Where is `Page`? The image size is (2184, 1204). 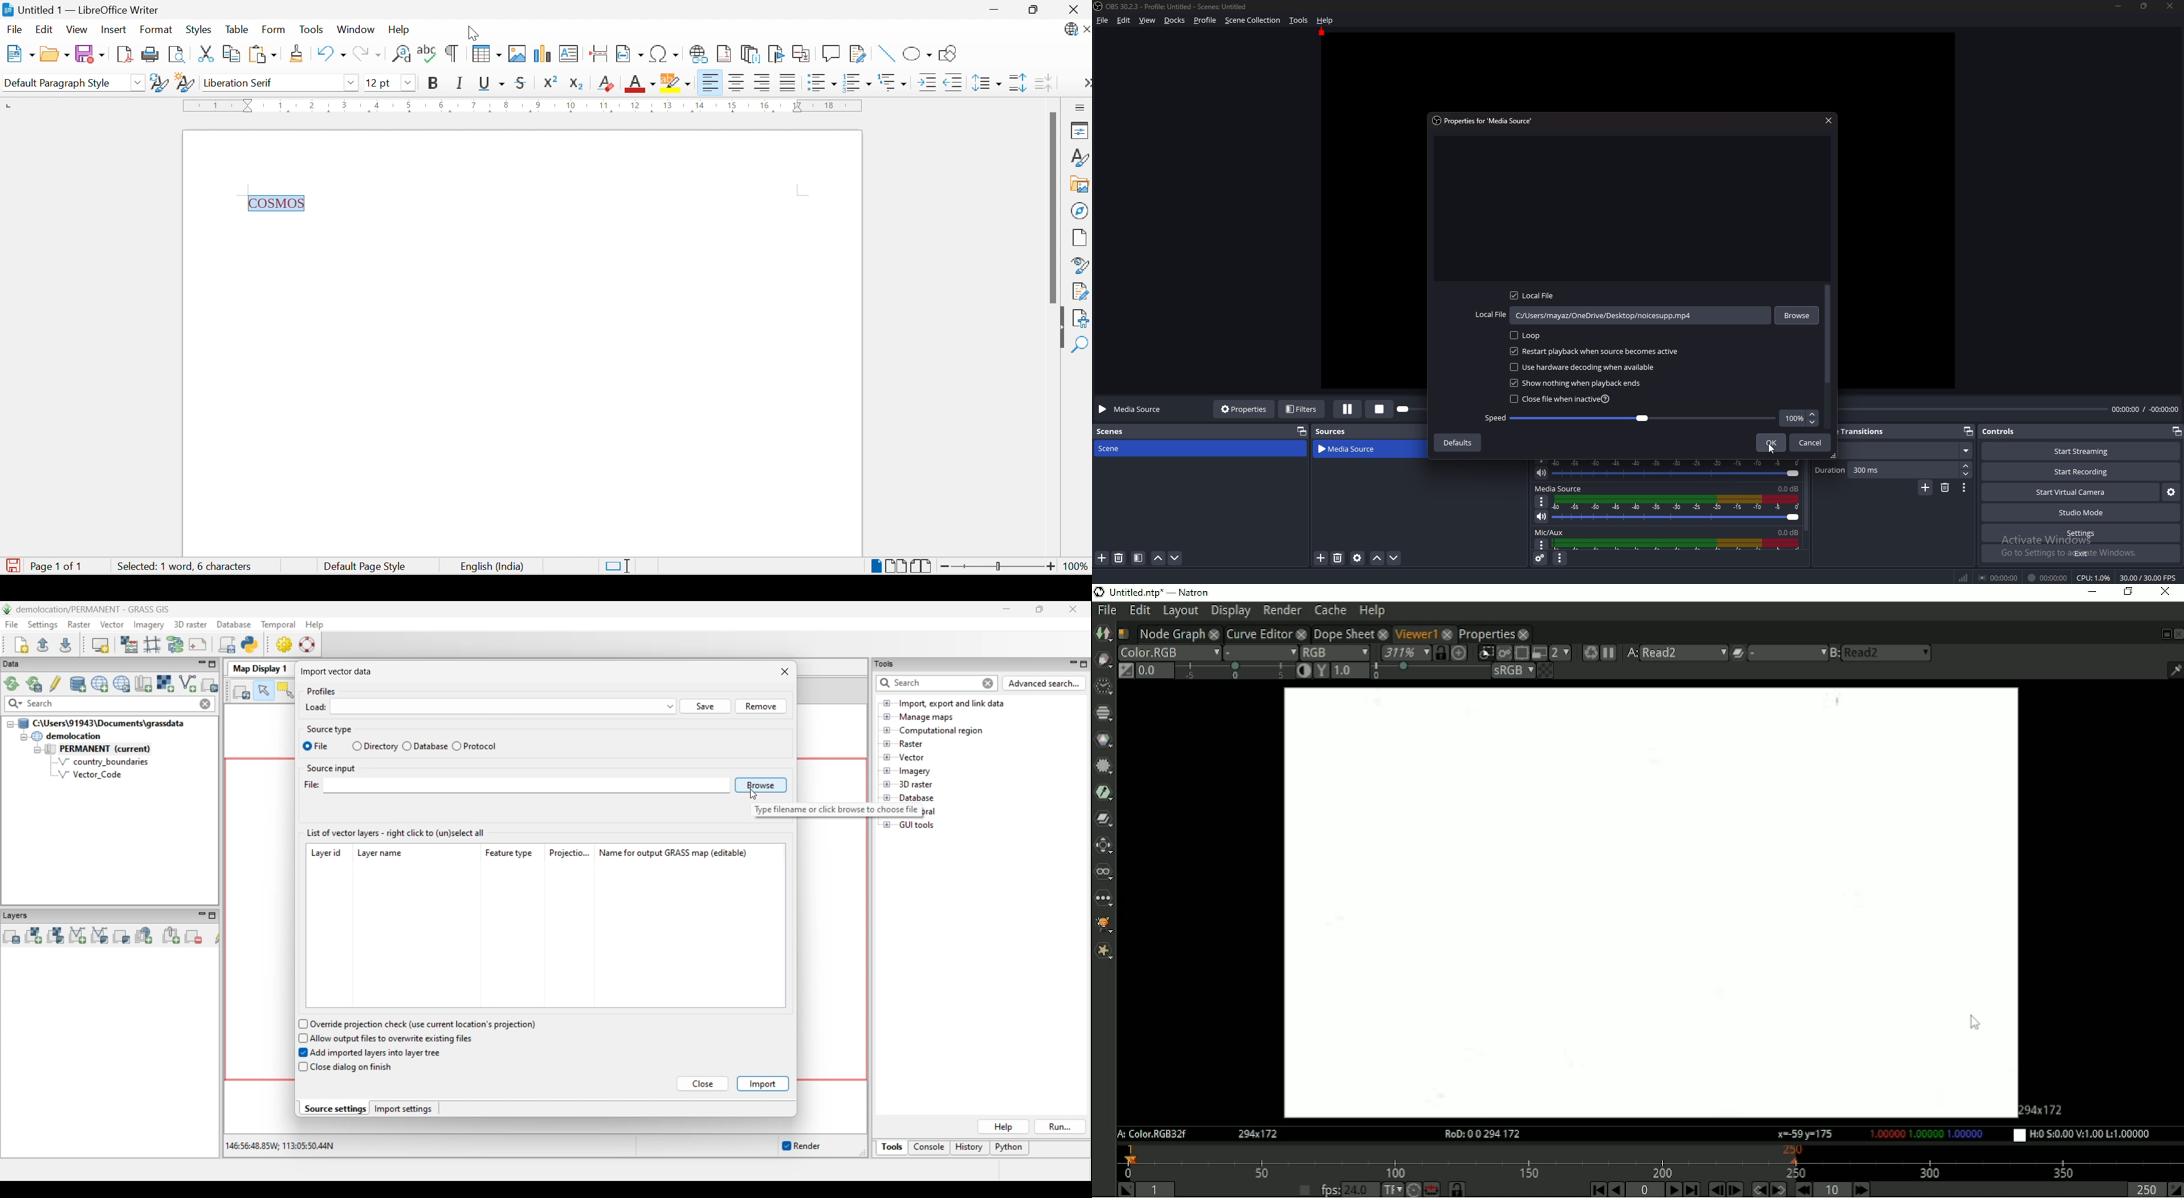
Page is located at coordinates (1081, 238).